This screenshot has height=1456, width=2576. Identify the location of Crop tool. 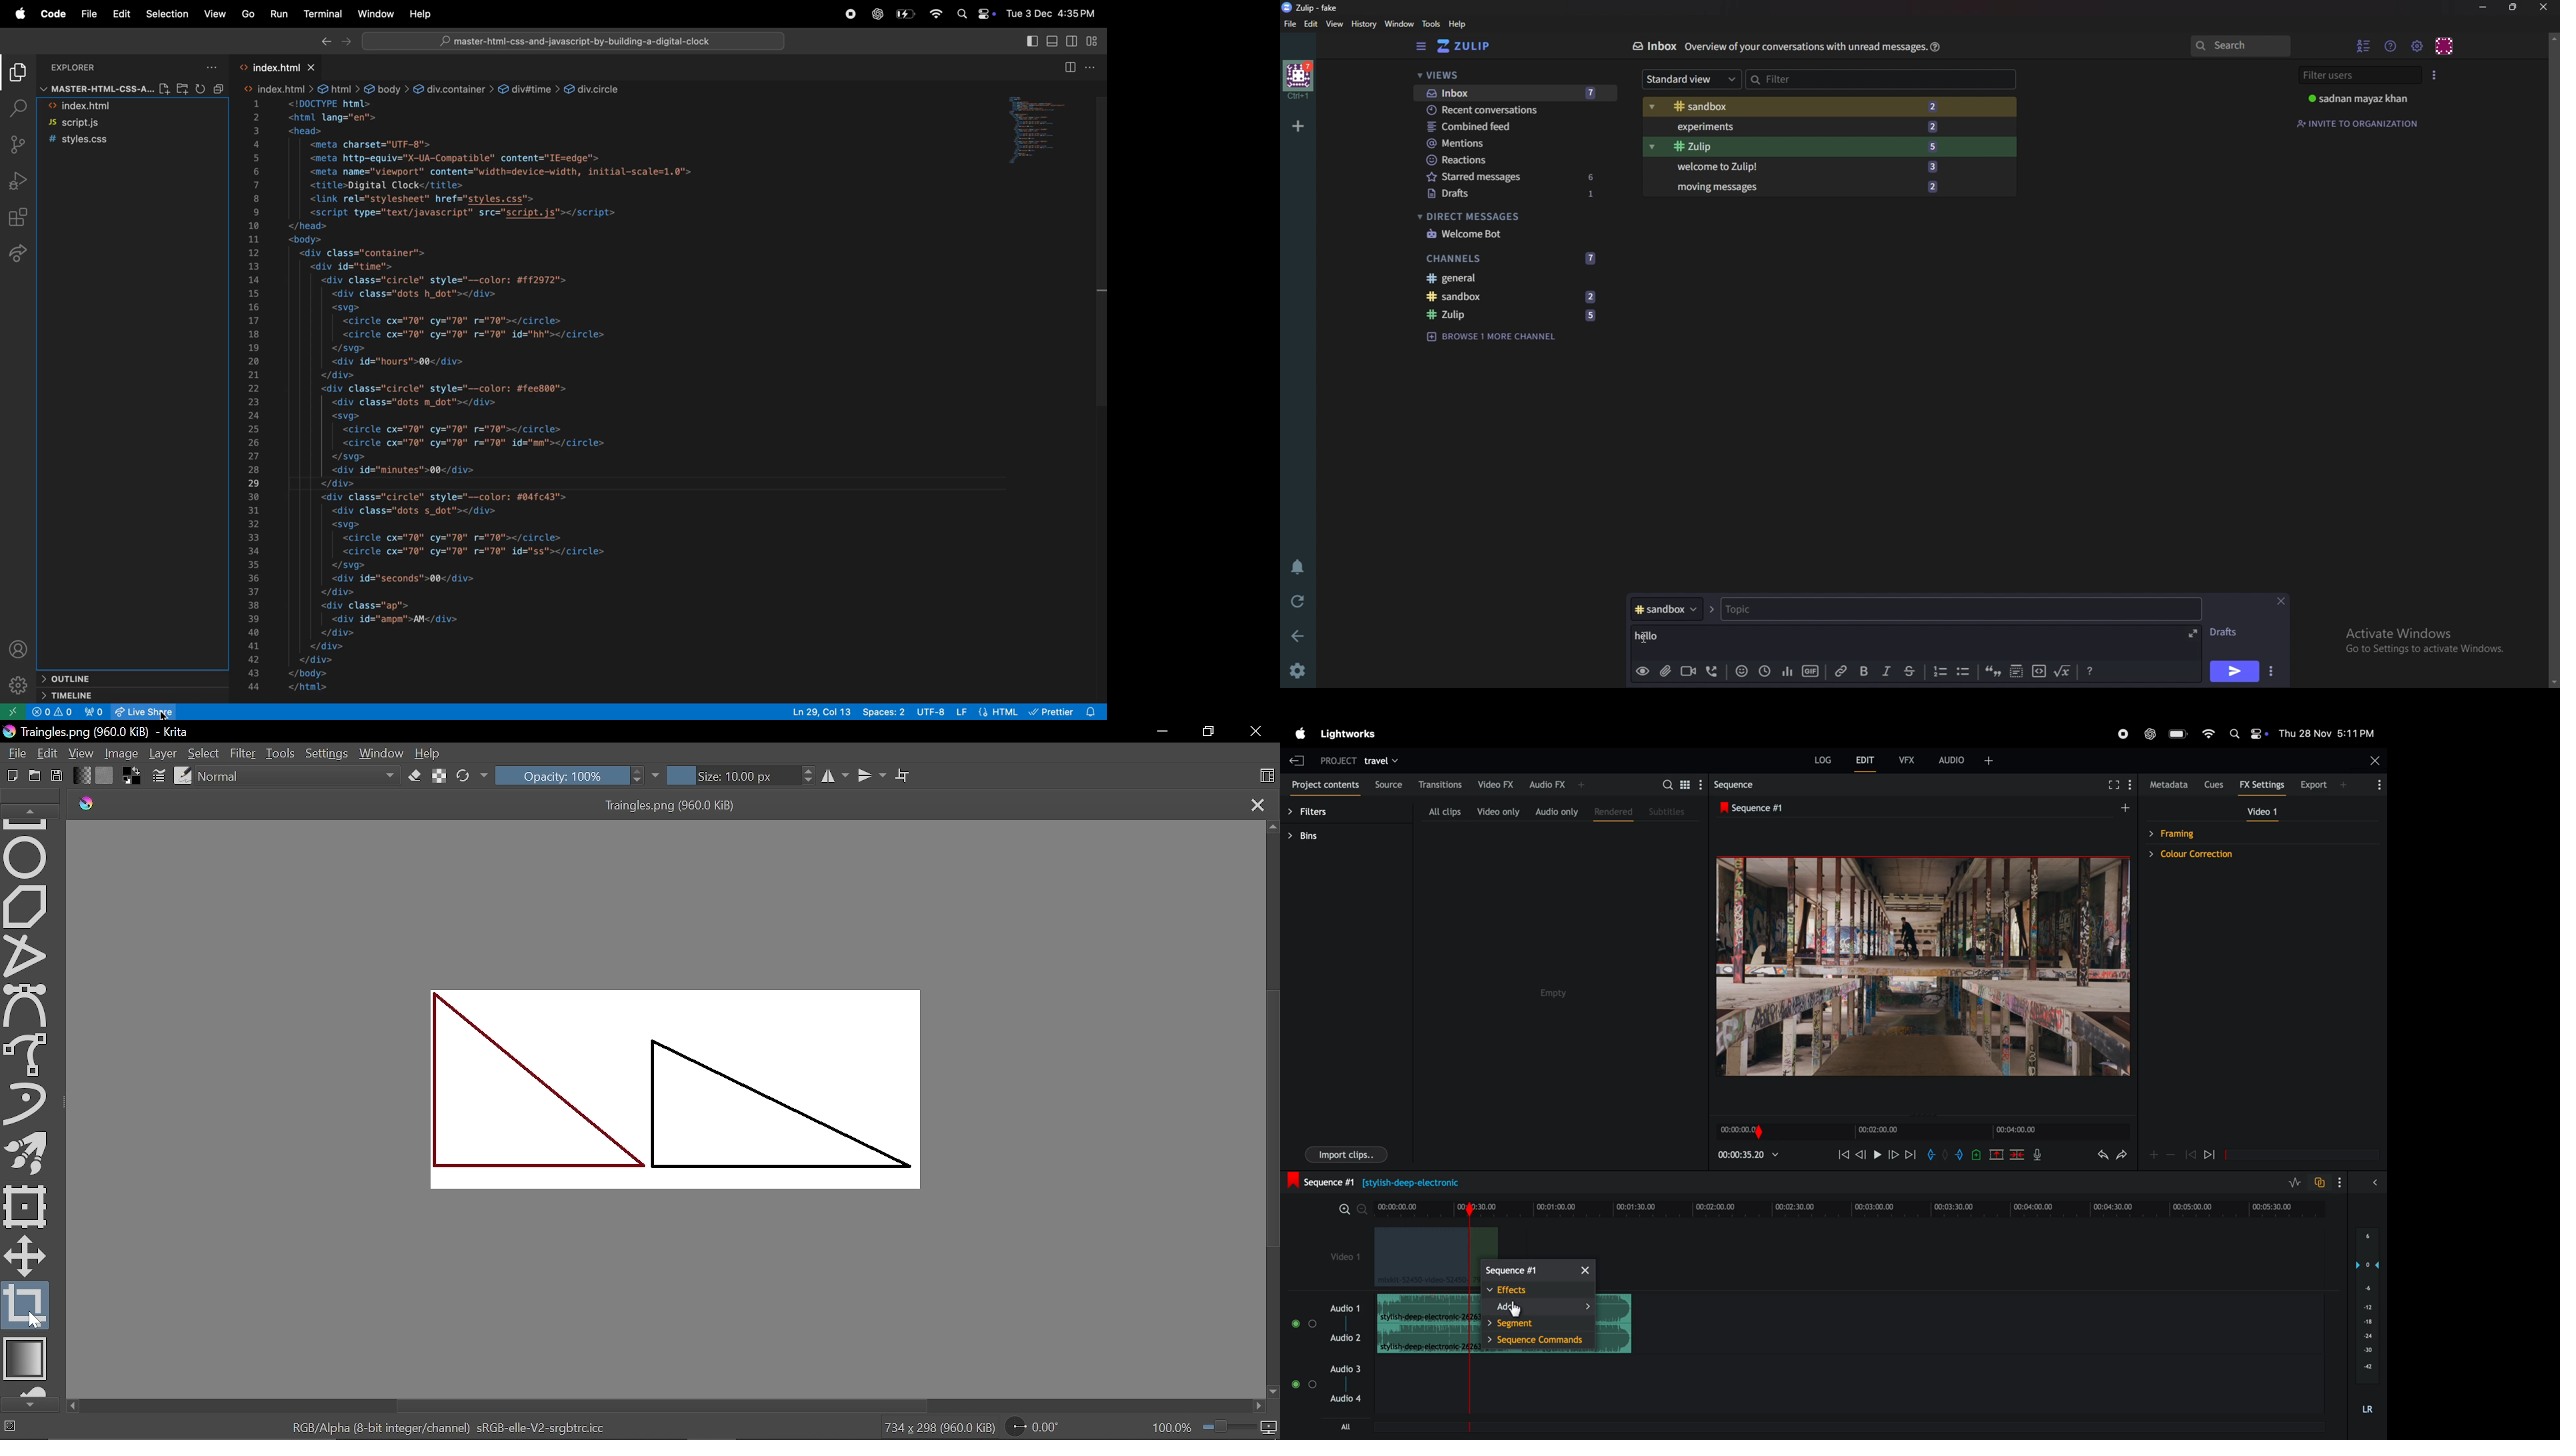
(26, 1306).